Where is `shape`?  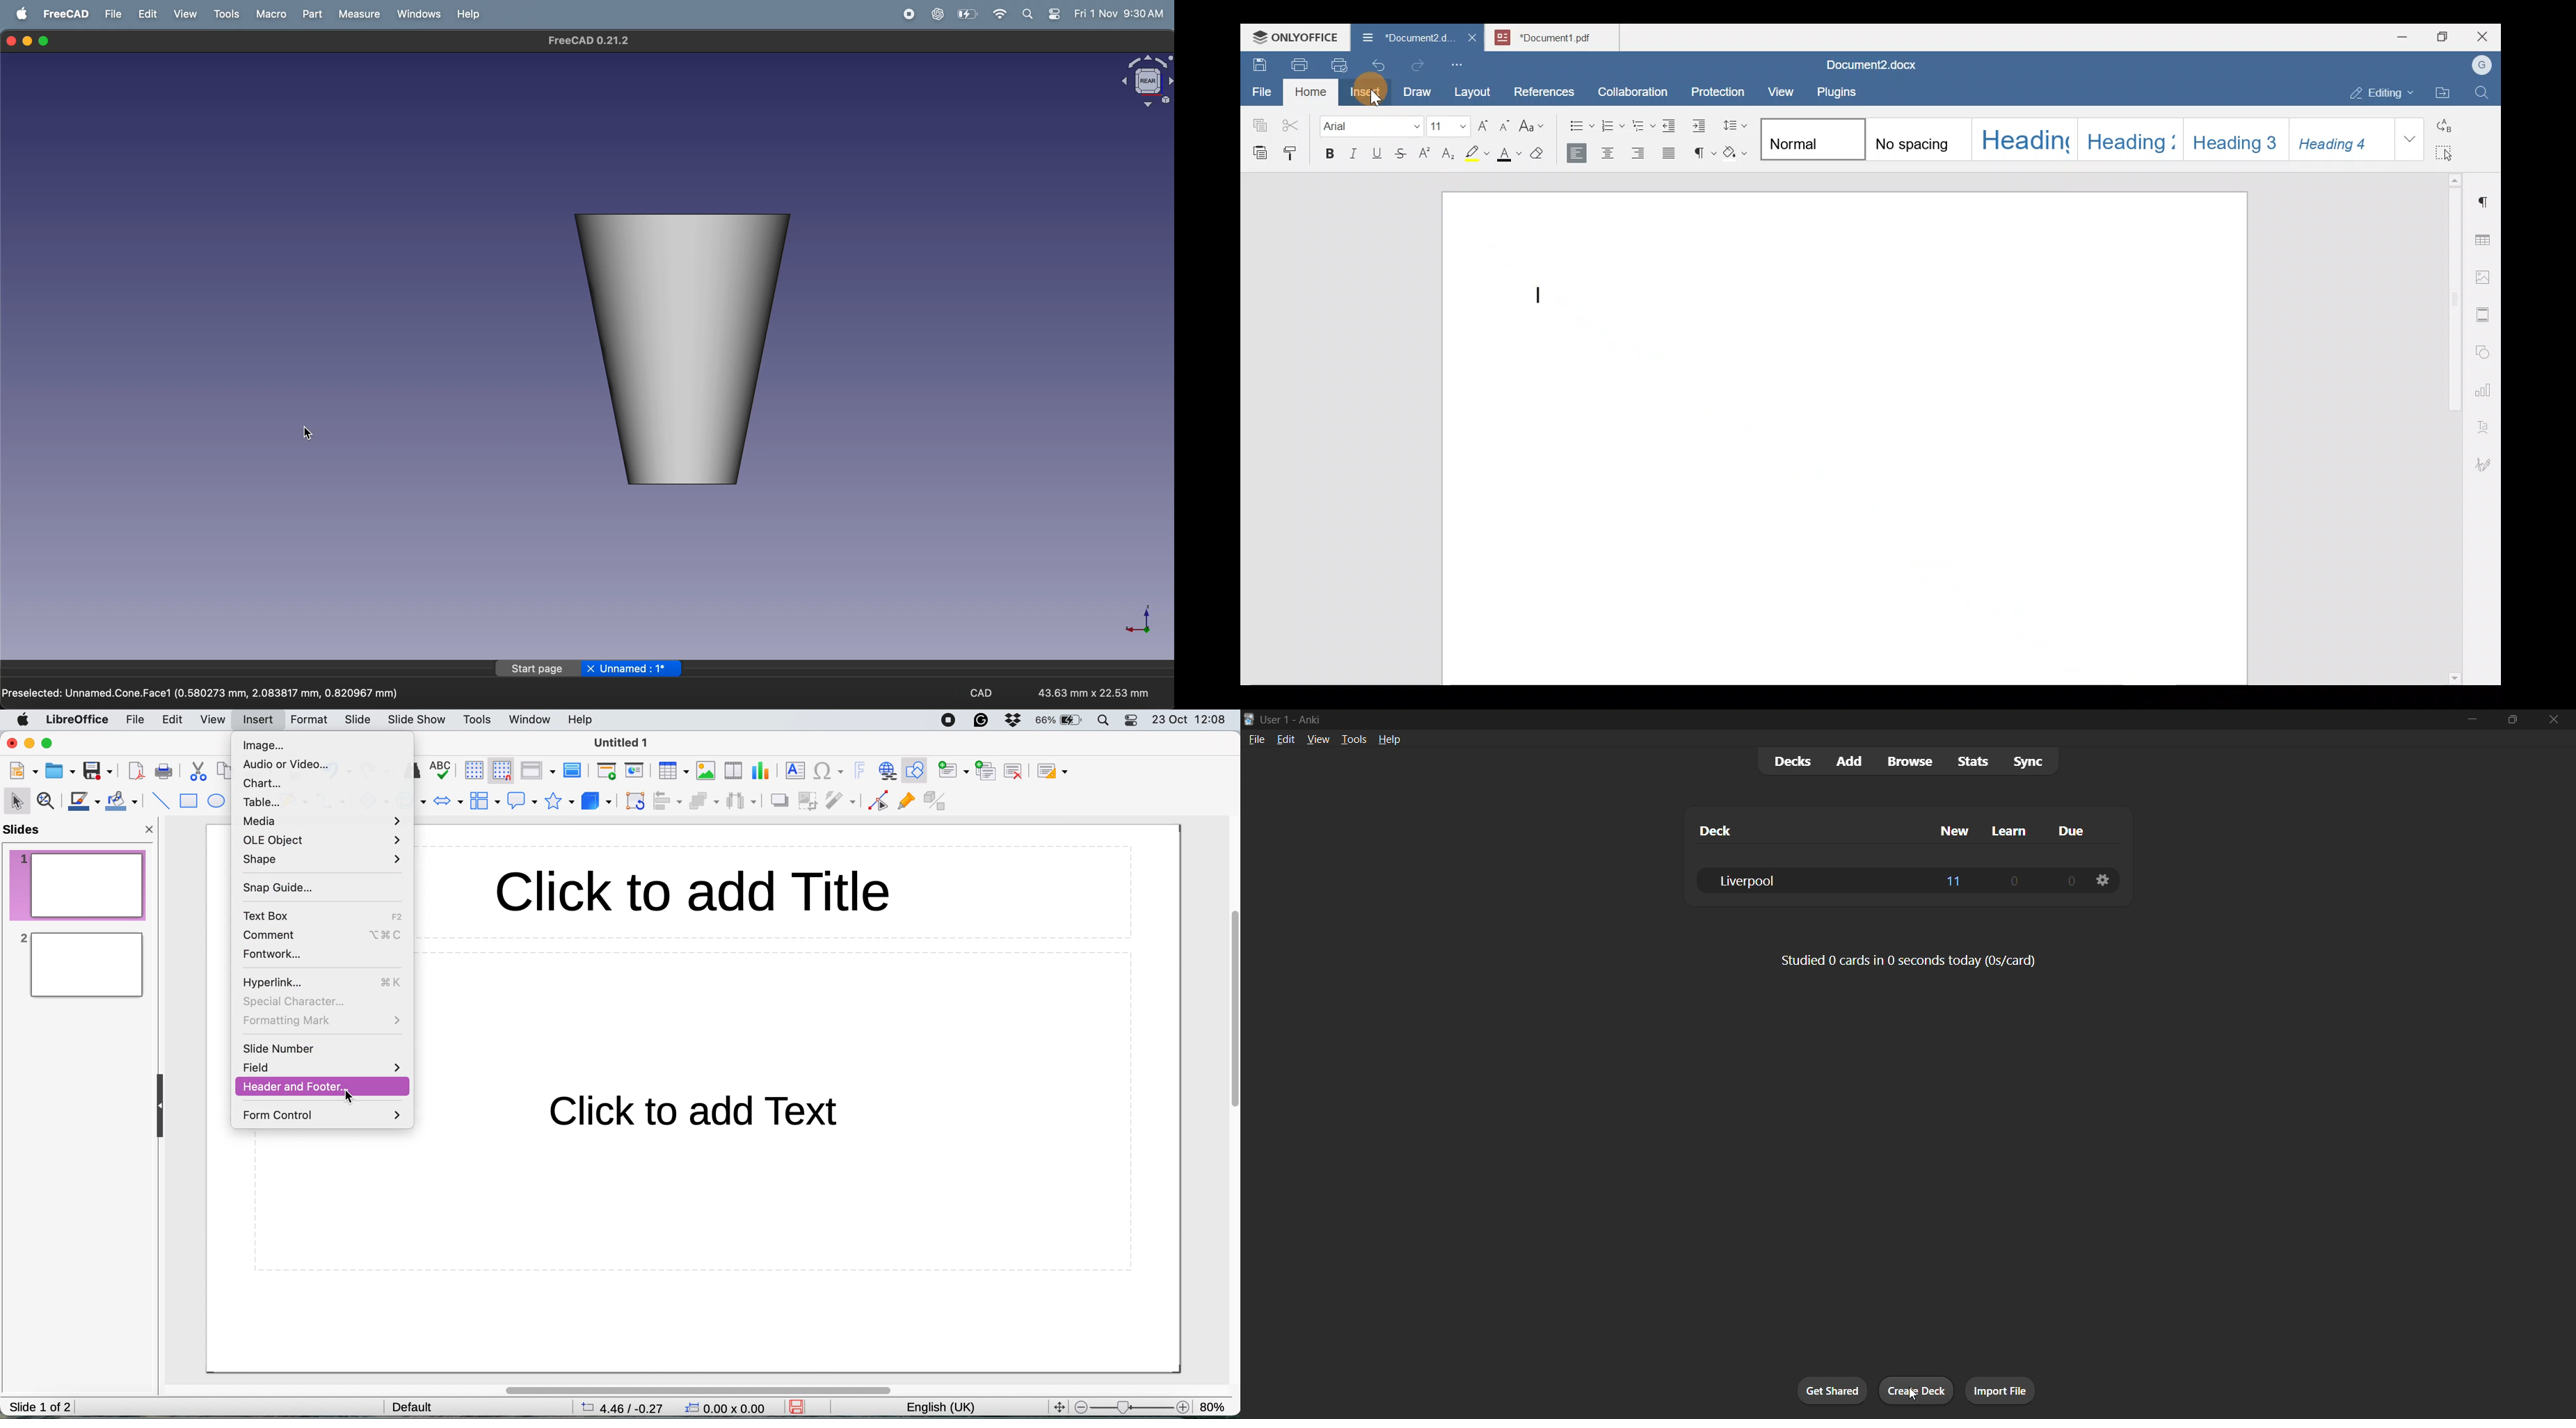 shape is located at coordinates (321, 860).